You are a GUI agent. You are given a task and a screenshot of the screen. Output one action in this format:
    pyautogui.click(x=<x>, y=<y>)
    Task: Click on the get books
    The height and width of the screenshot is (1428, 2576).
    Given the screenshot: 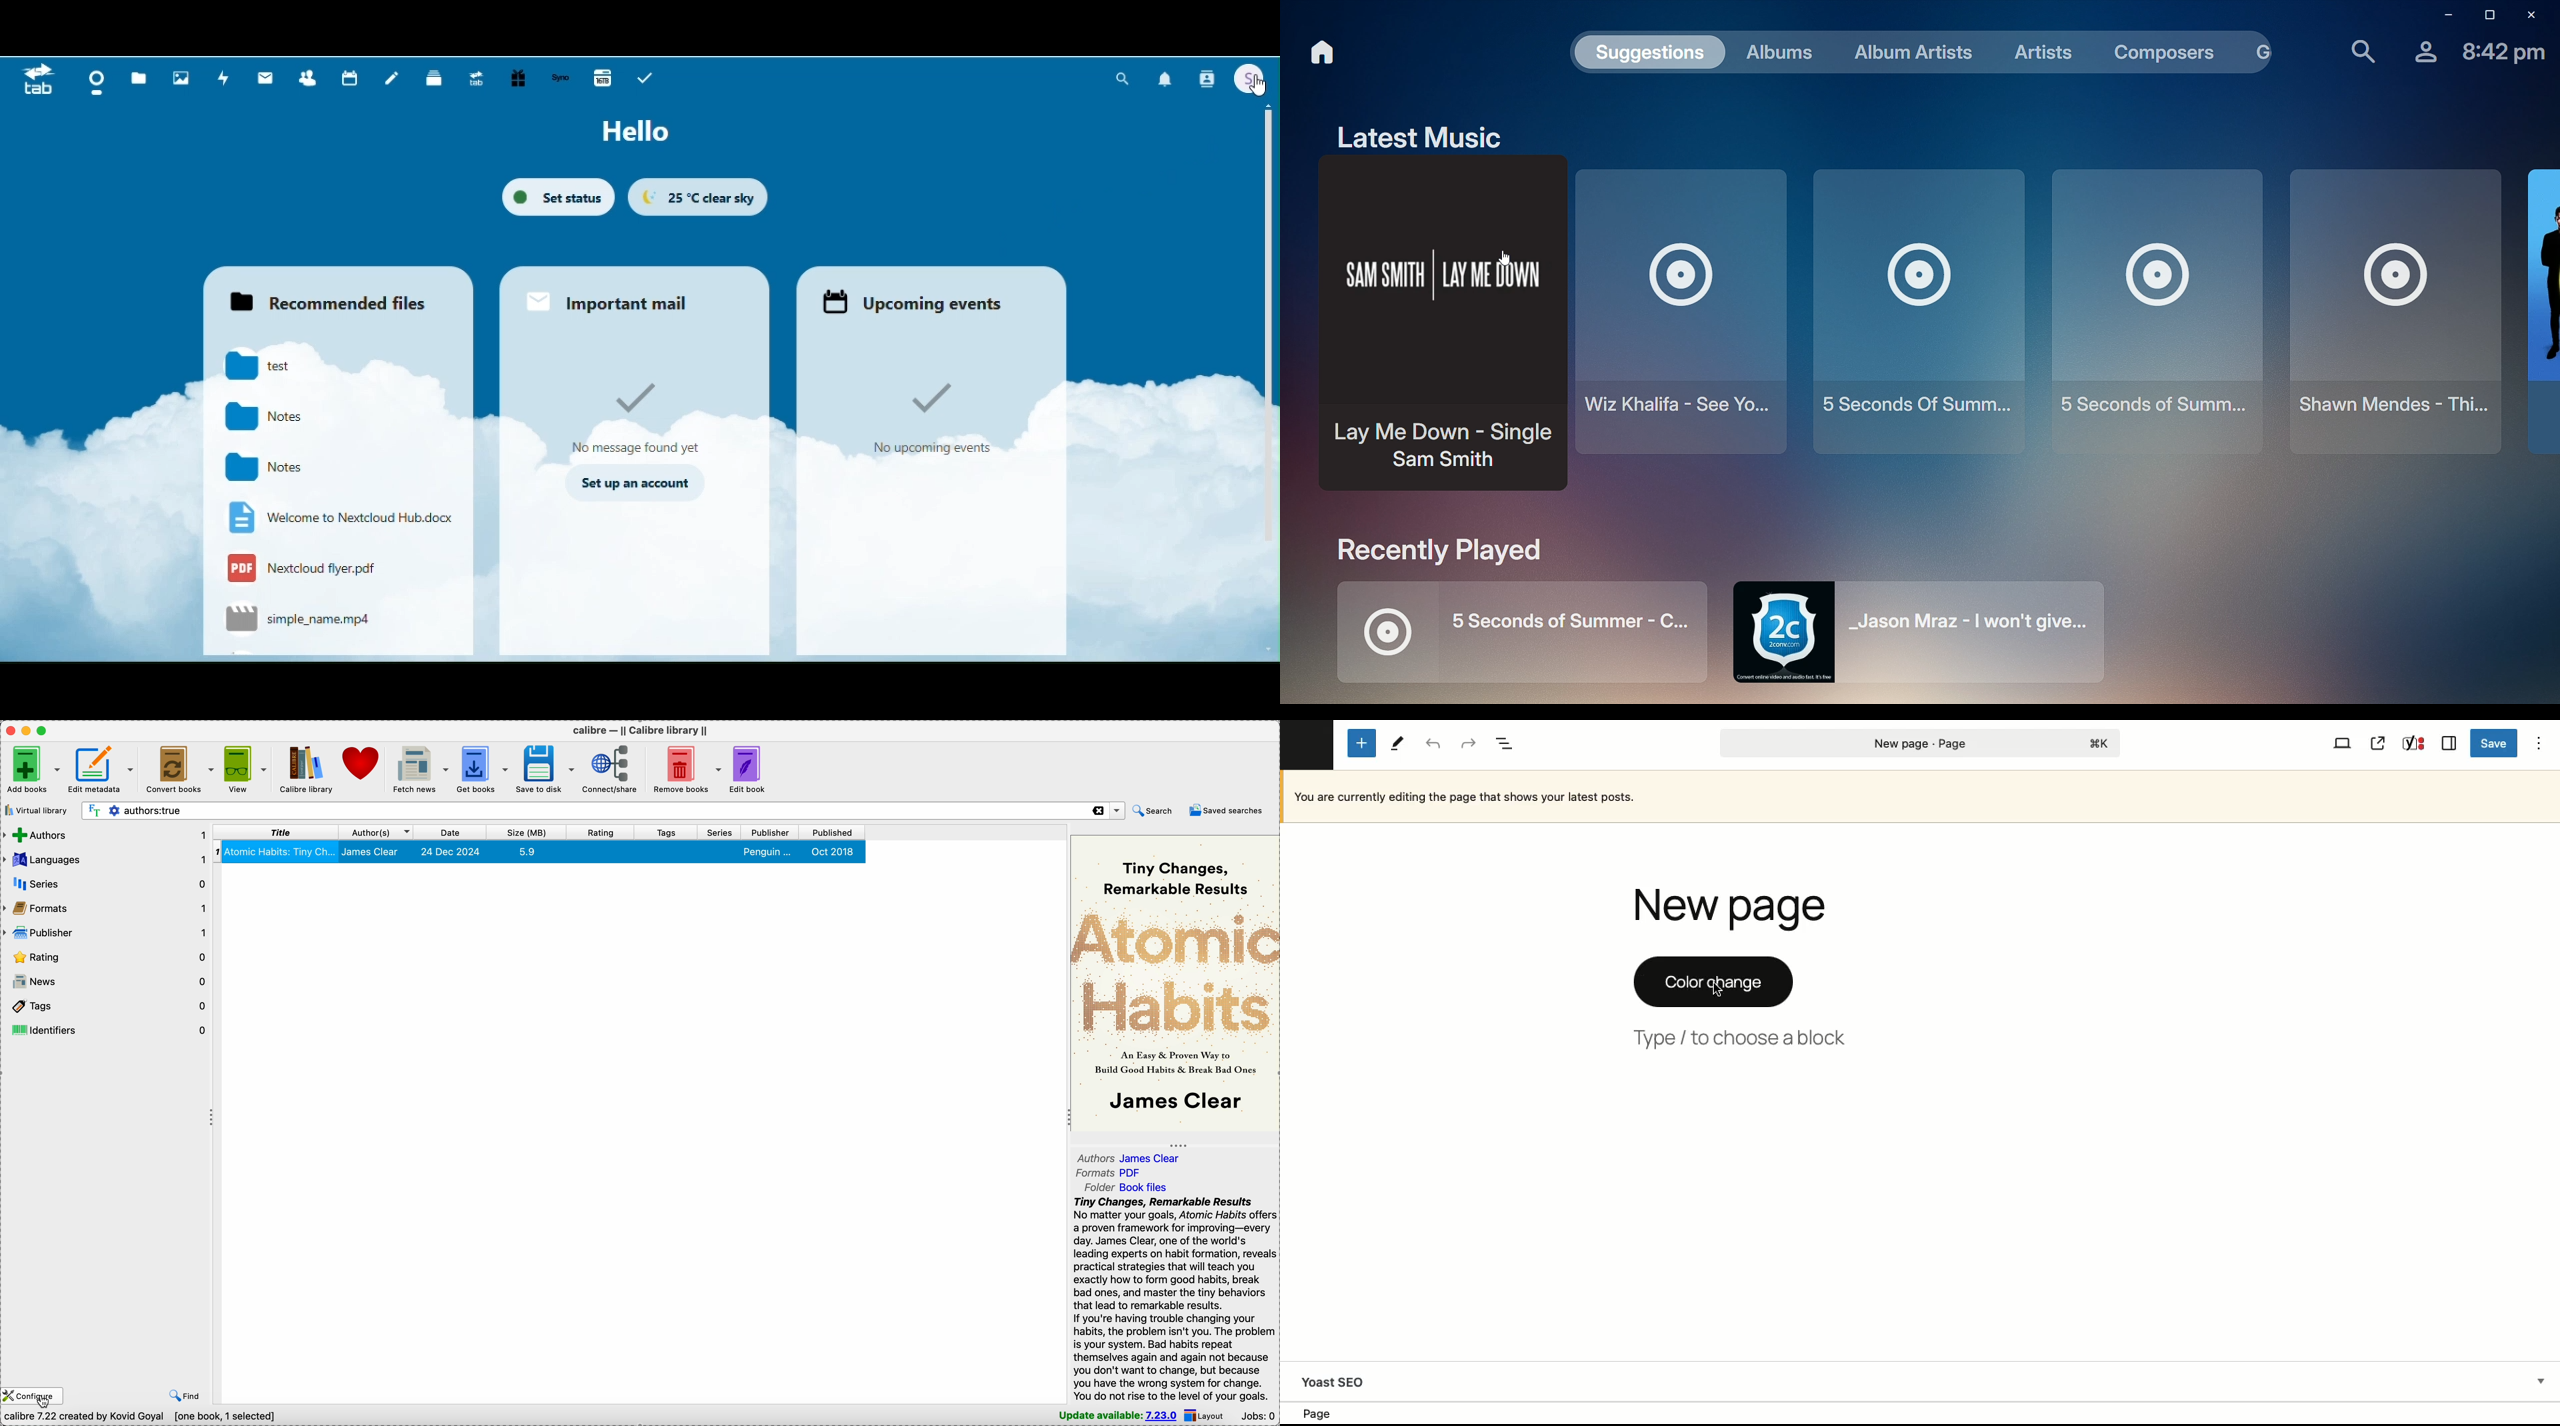 What is the action you would take?
    pyautogui.click(x=480, y=770)
    